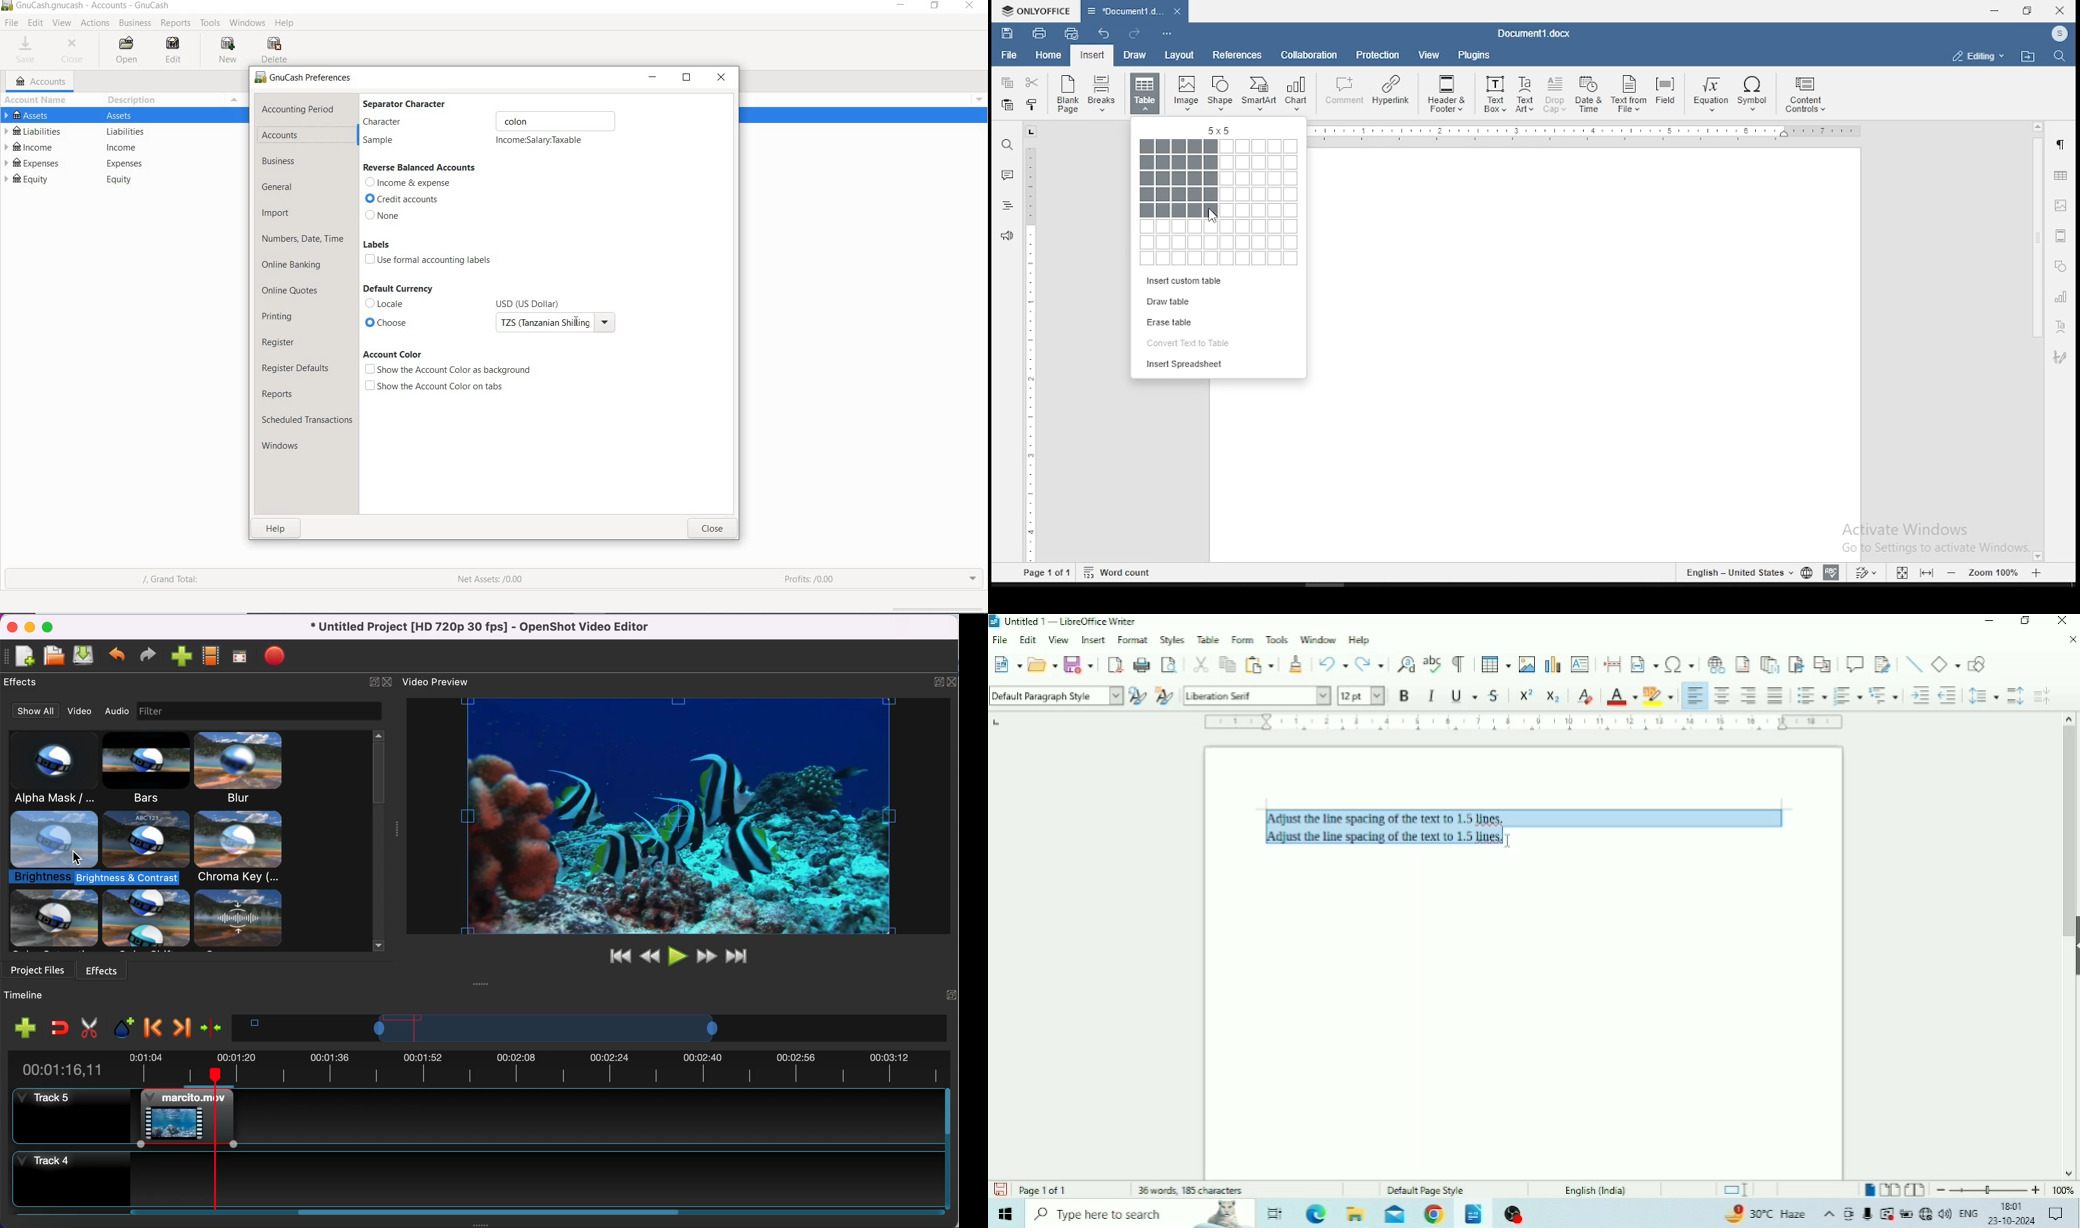 Image resolution: width=2100 pixels, height=1232 pixels. What do you see at coordinates (1072, 33) in the screenshot?
I see `quick print` at bounding box center [1072, 33].